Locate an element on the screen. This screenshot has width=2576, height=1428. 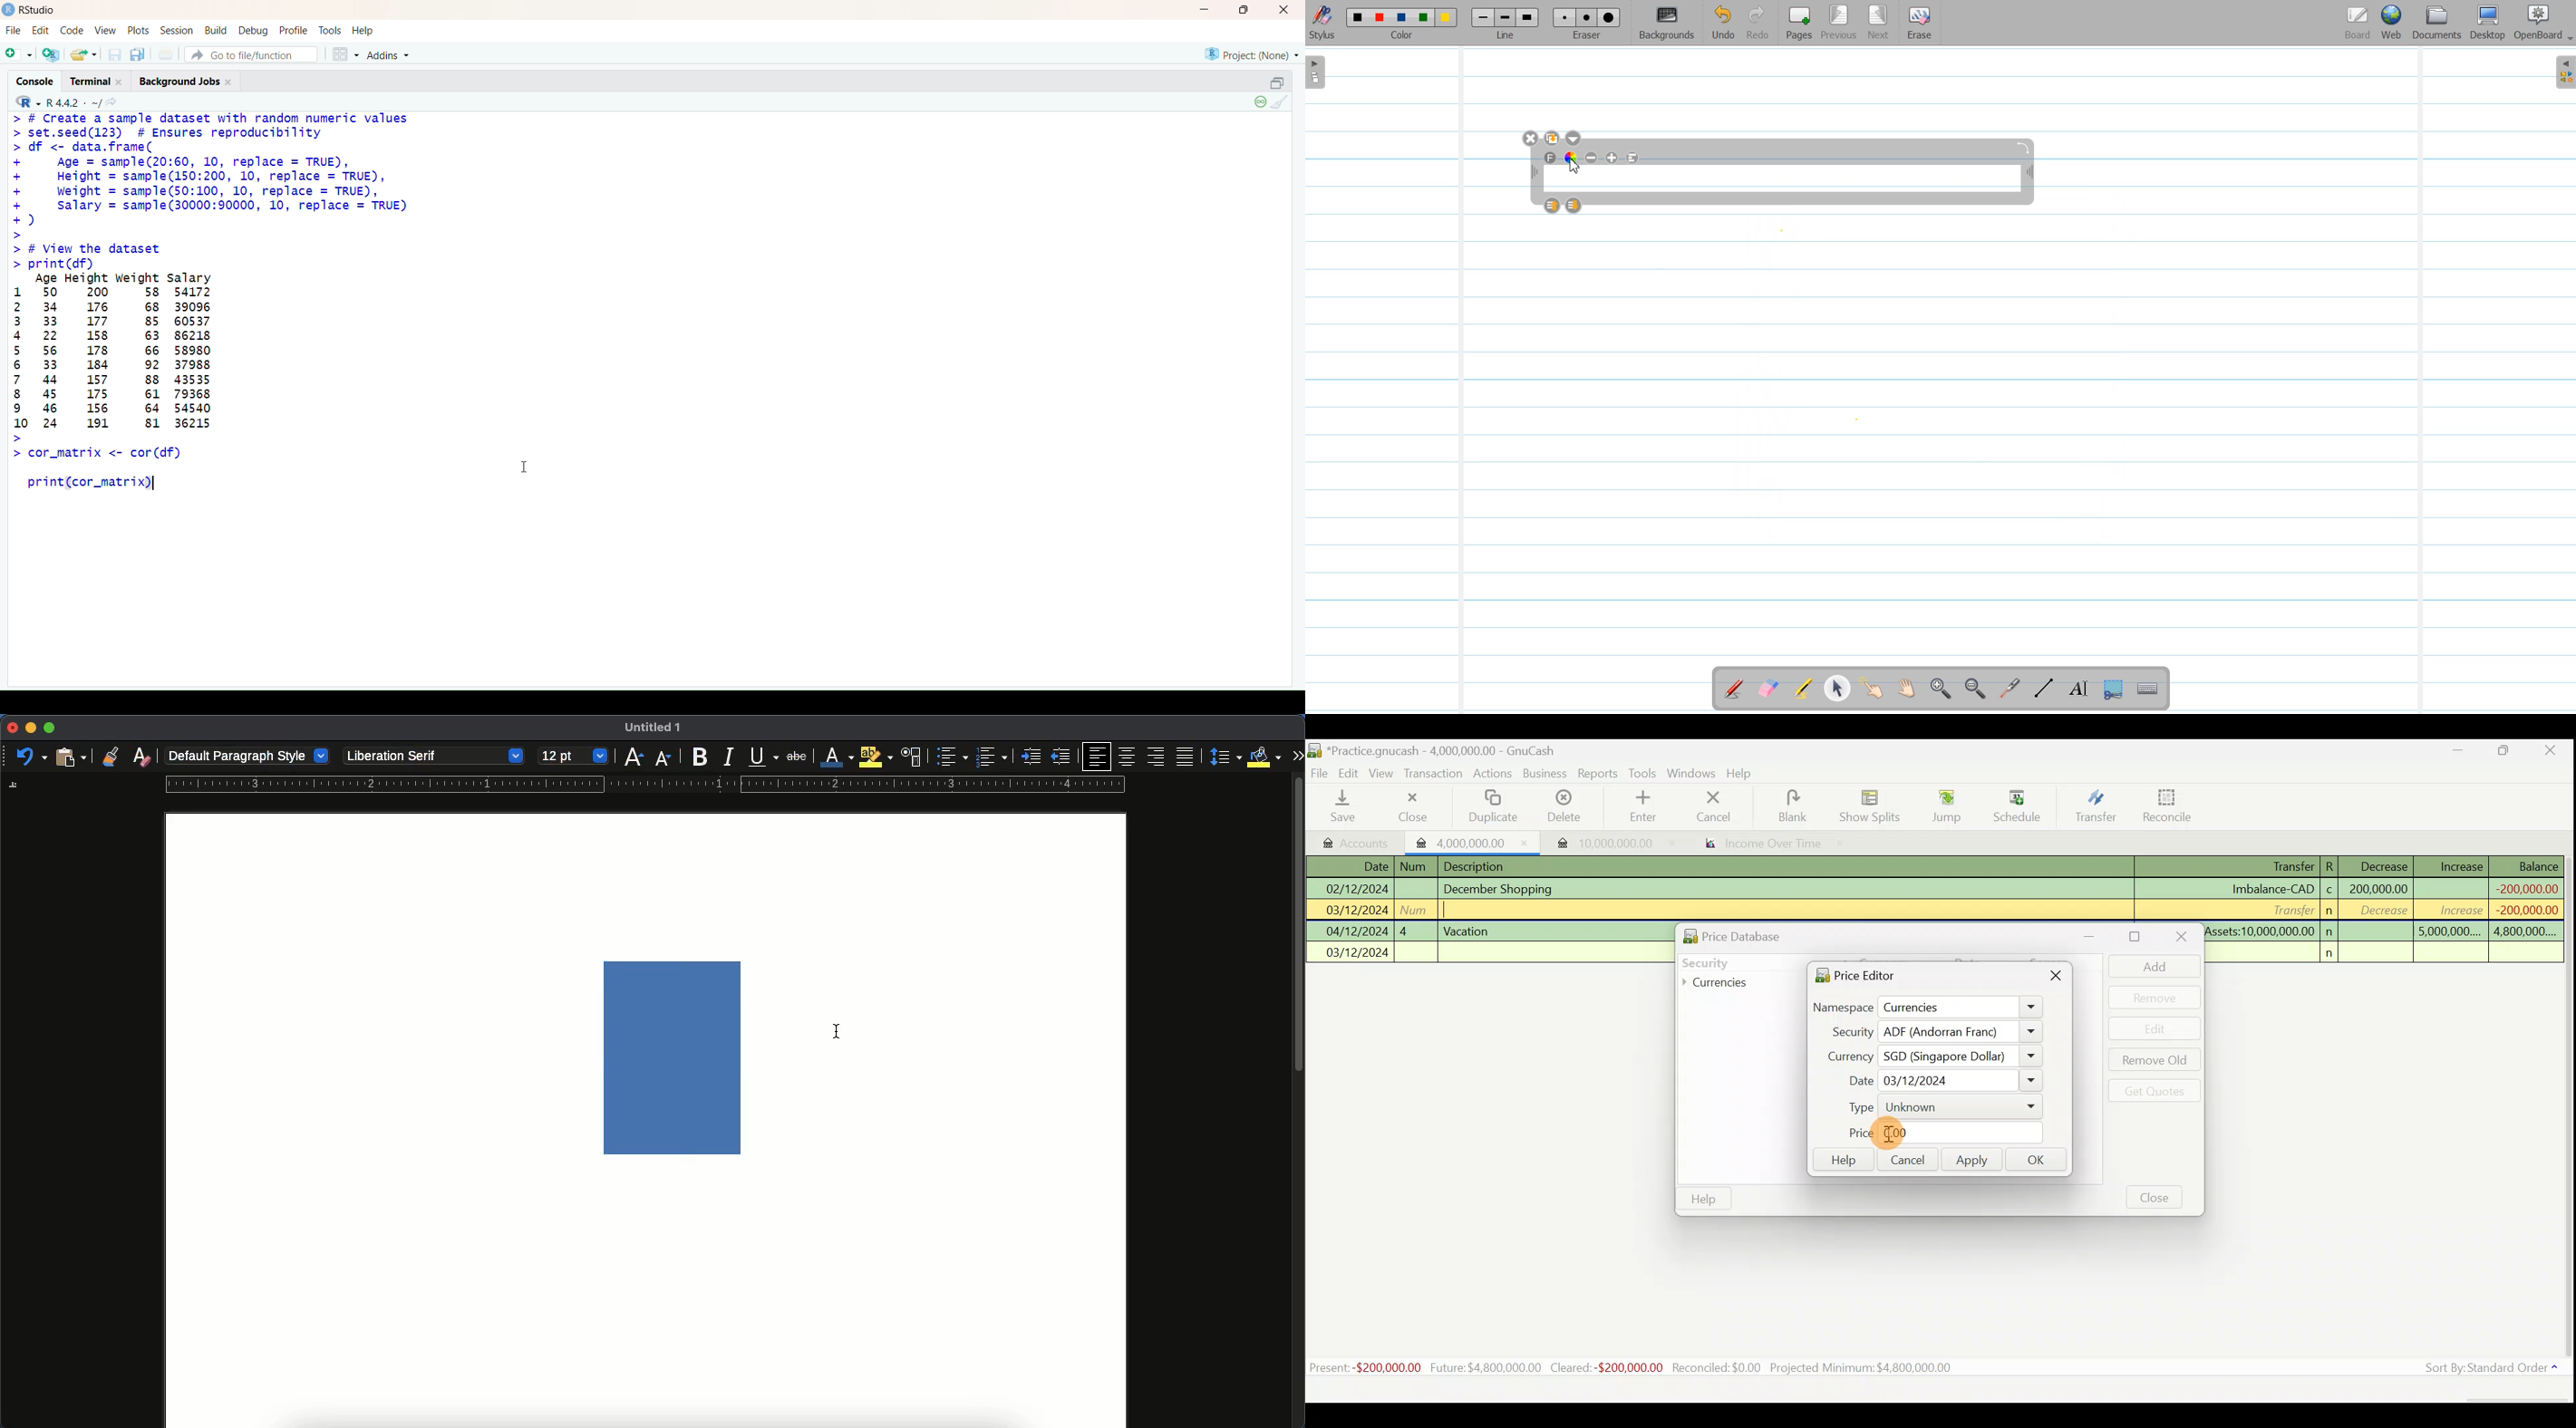
Minimize is located at coordinates (1204, 10).